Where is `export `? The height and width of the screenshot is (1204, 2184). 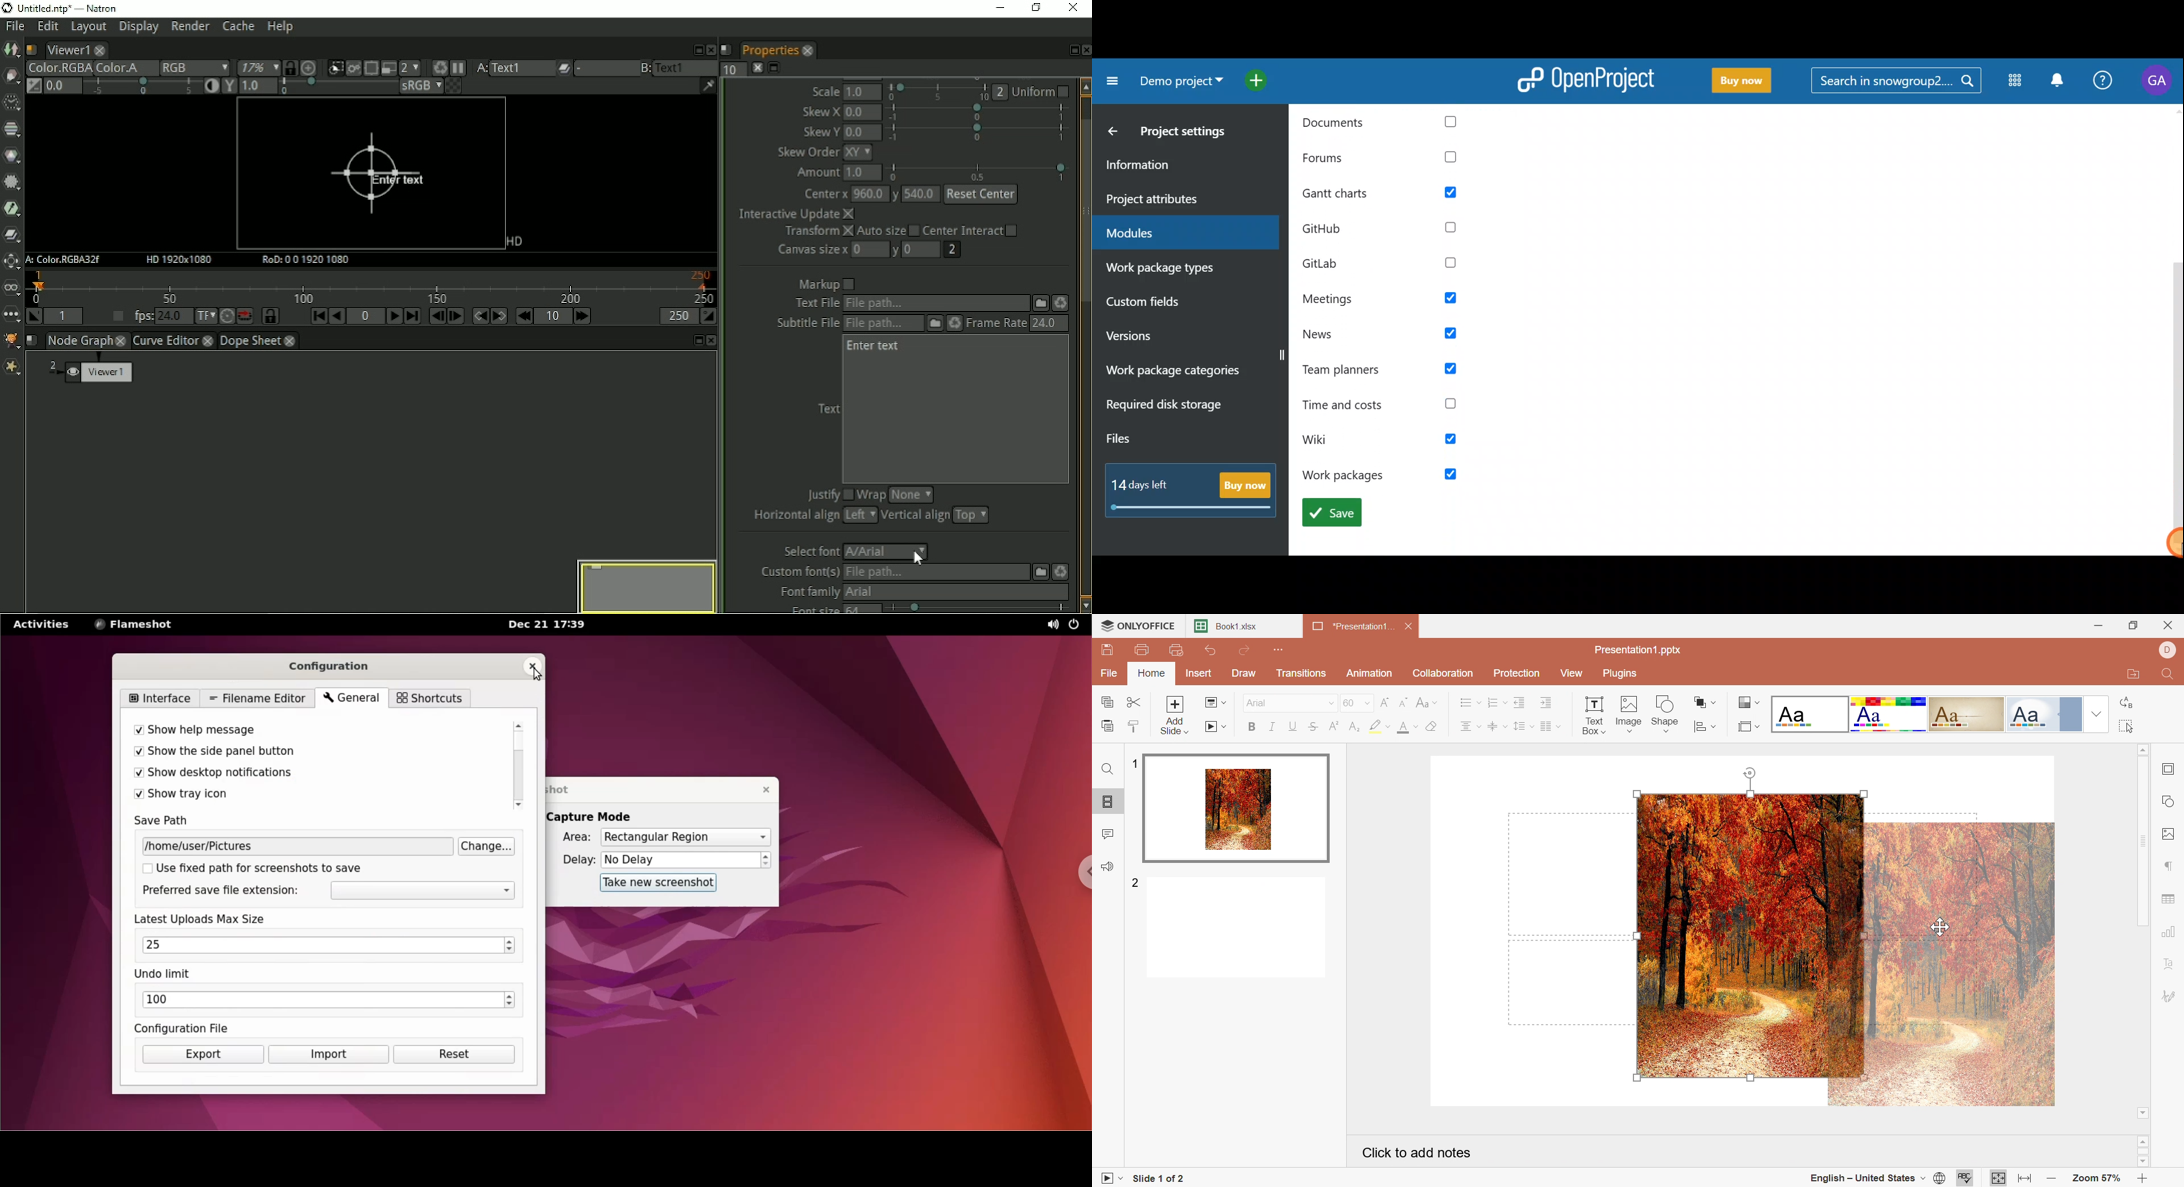 export  is located at coordinates (203, 1055).